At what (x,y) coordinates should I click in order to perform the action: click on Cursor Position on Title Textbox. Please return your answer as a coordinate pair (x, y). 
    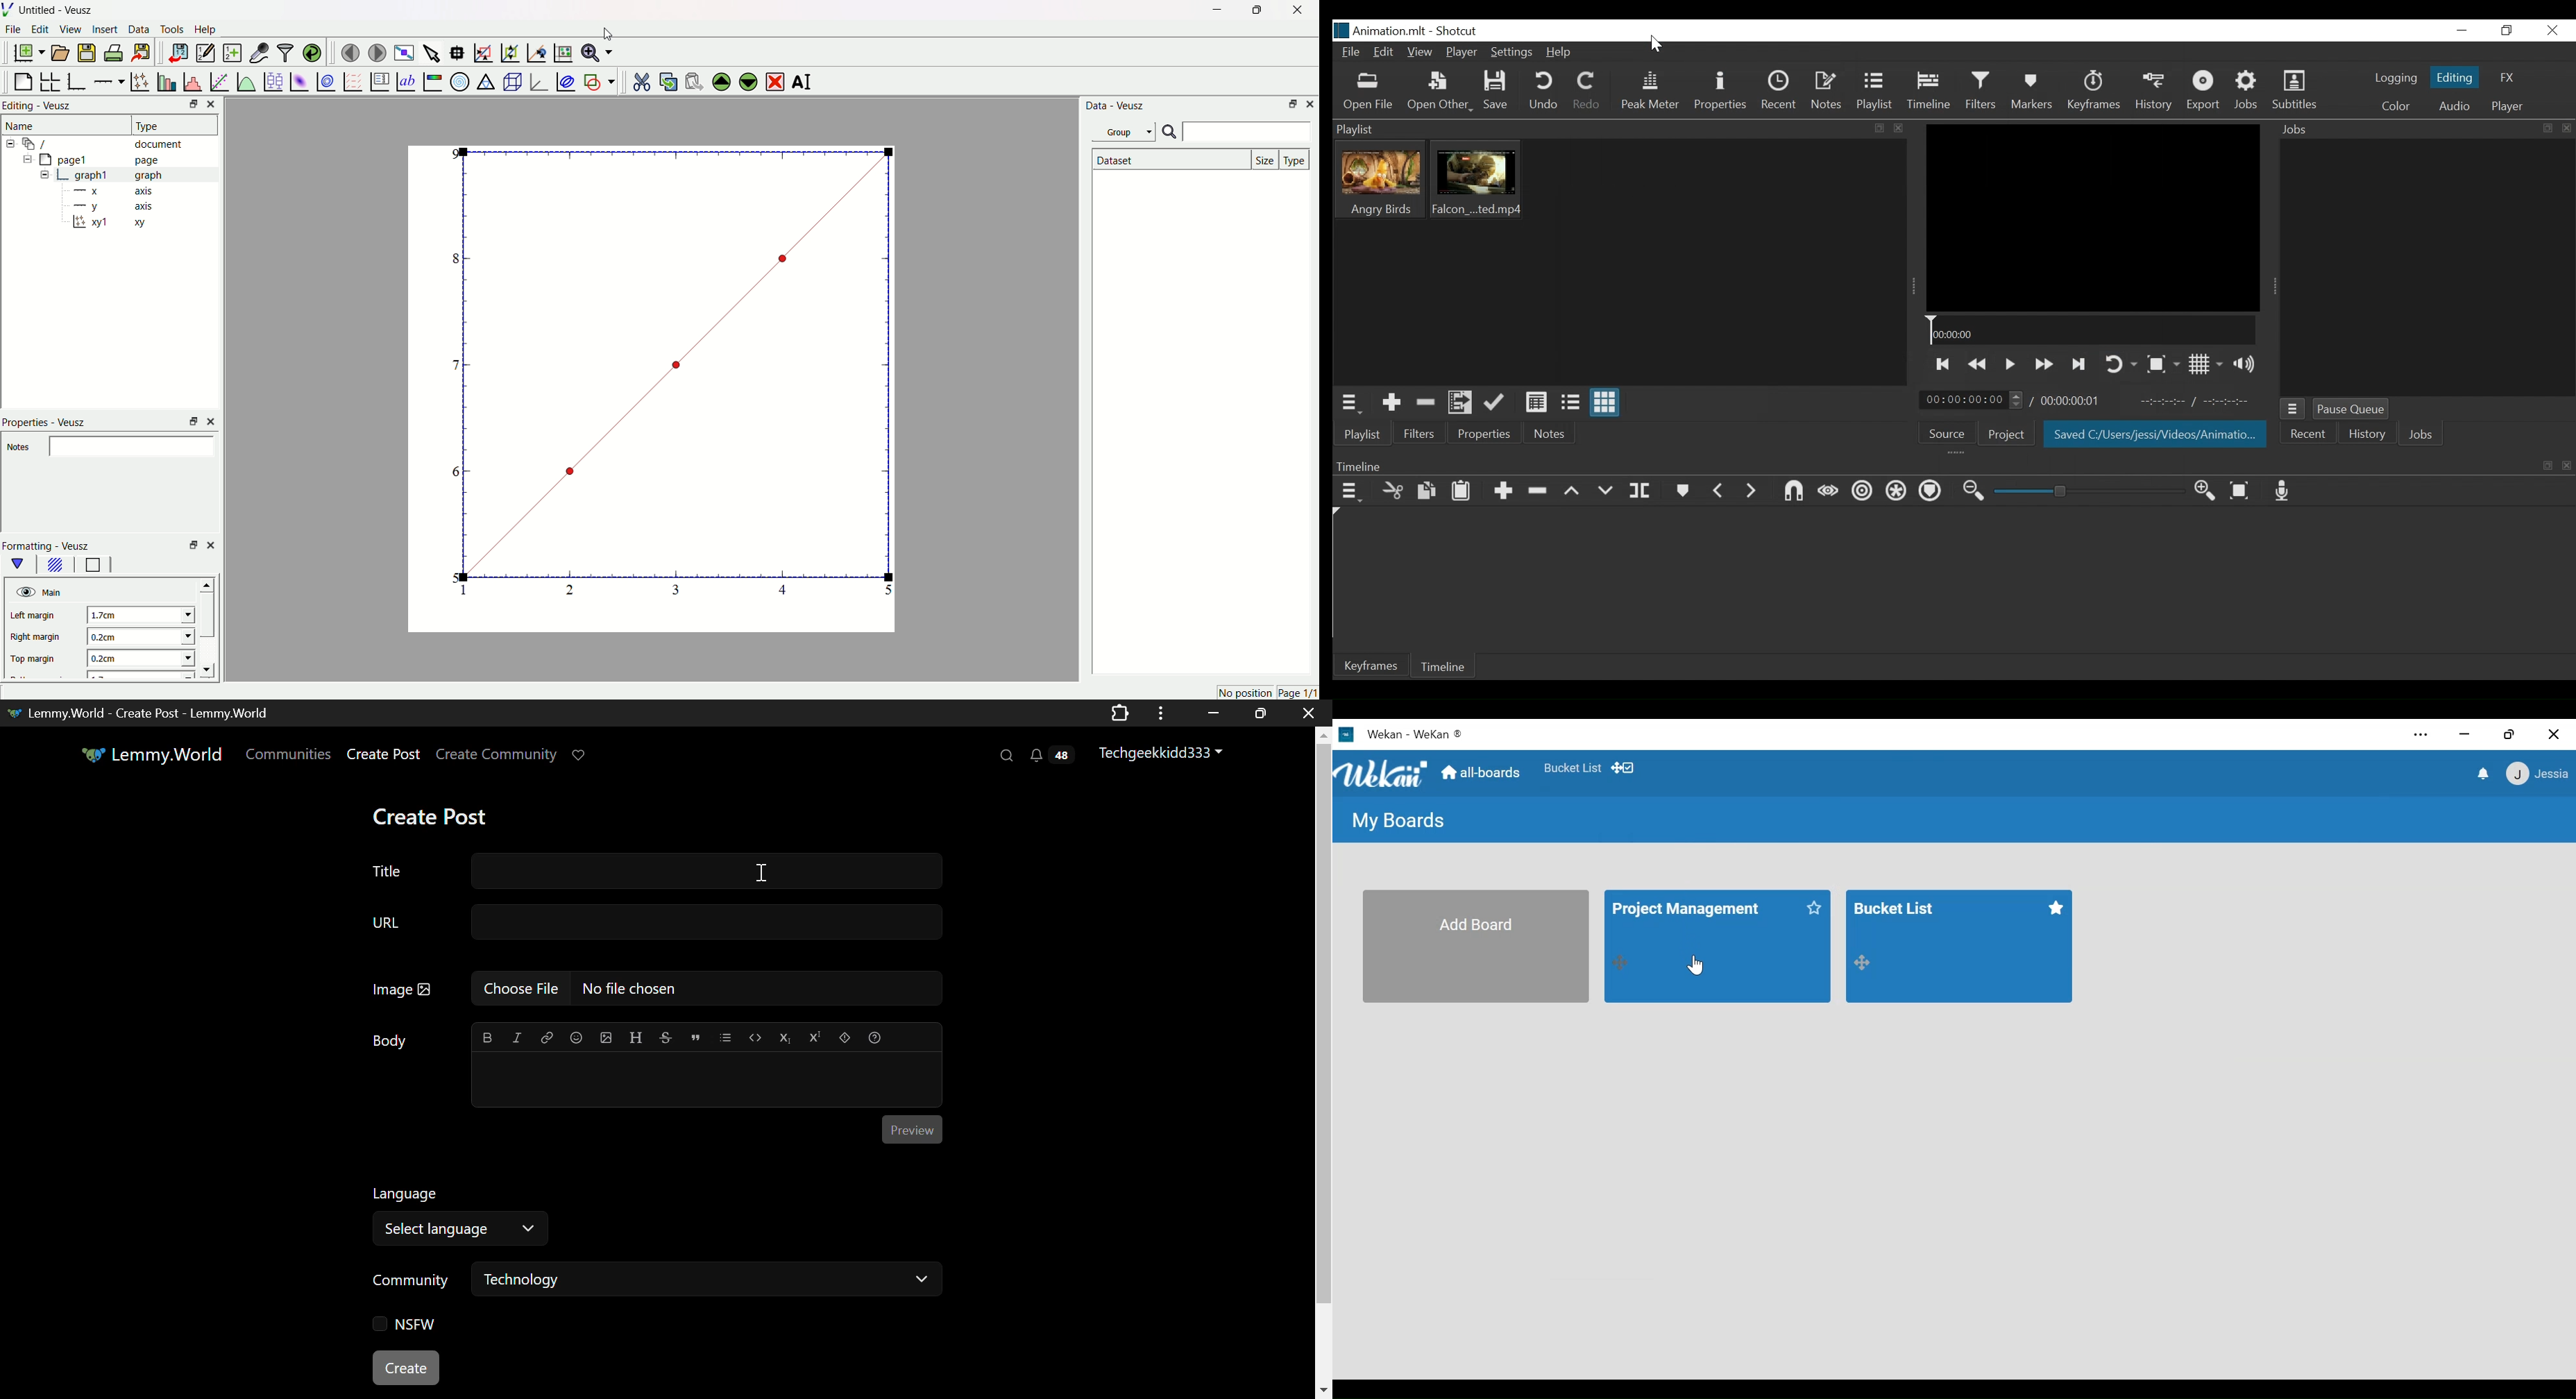
    Looking at the image, I should click on (763, 870).